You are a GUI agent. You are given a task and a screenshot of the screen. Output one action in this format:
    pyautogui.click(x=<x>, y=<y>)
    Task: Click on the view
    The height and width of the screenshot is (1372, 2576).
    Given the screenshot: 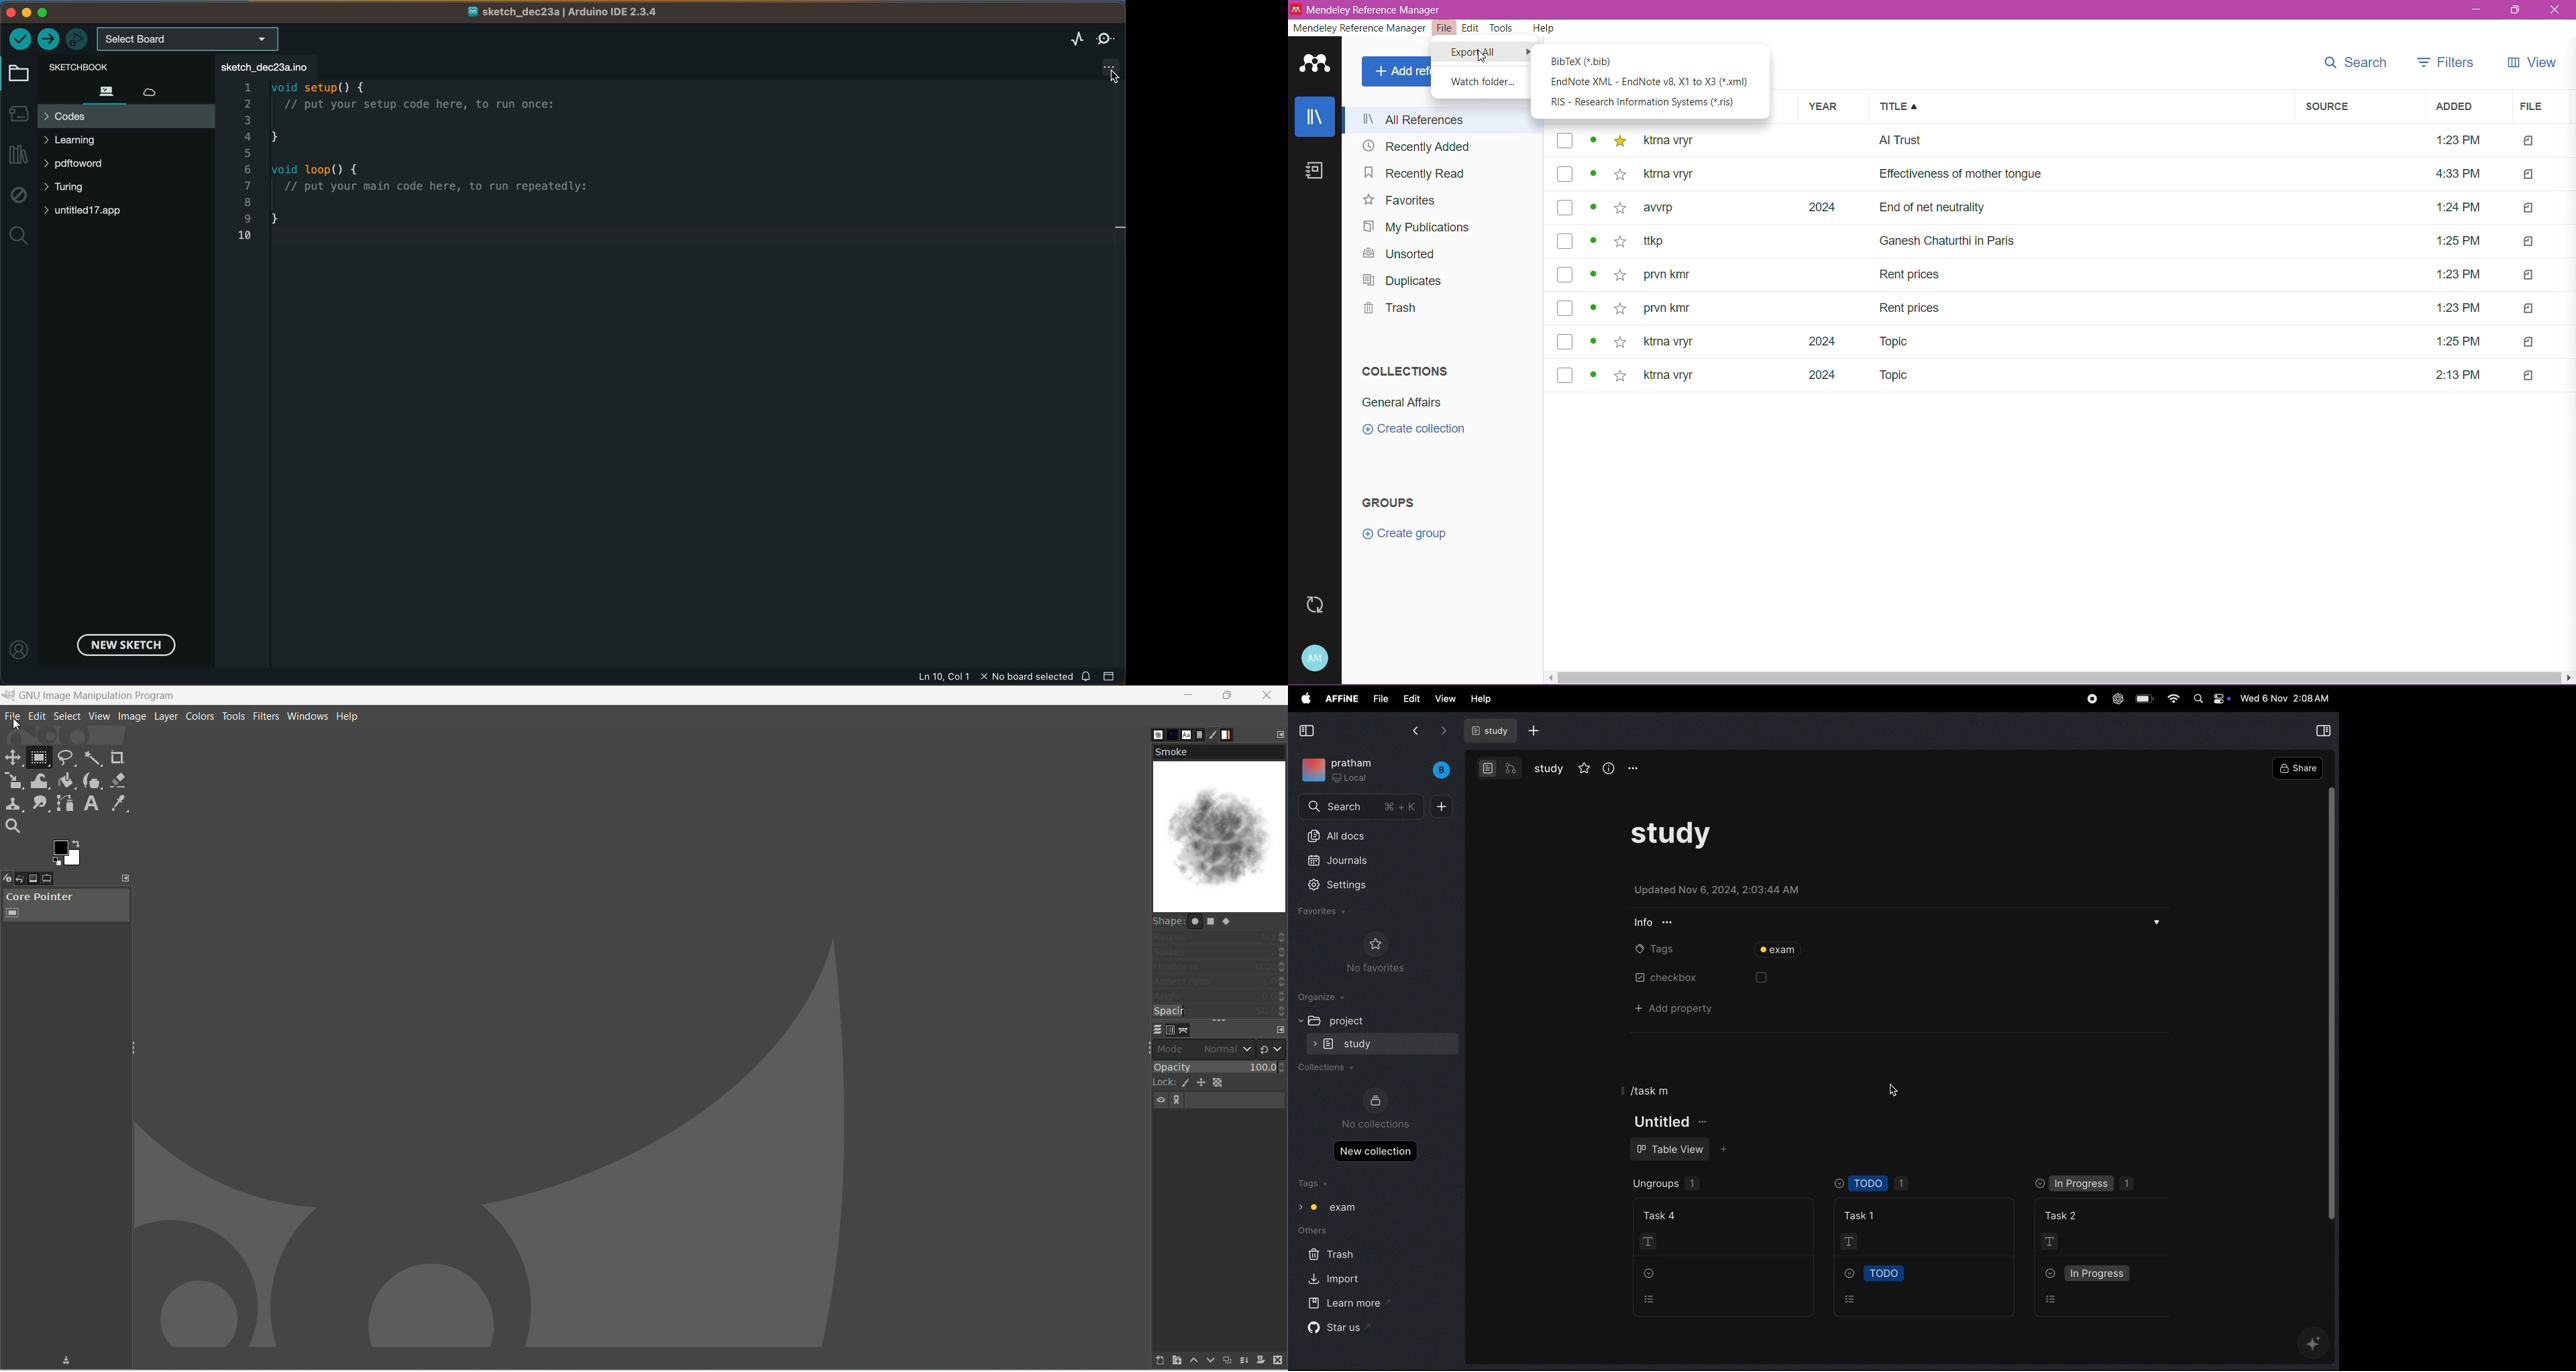 What is the action you would take?
    pyautogui.click(x=99, y=716)
    